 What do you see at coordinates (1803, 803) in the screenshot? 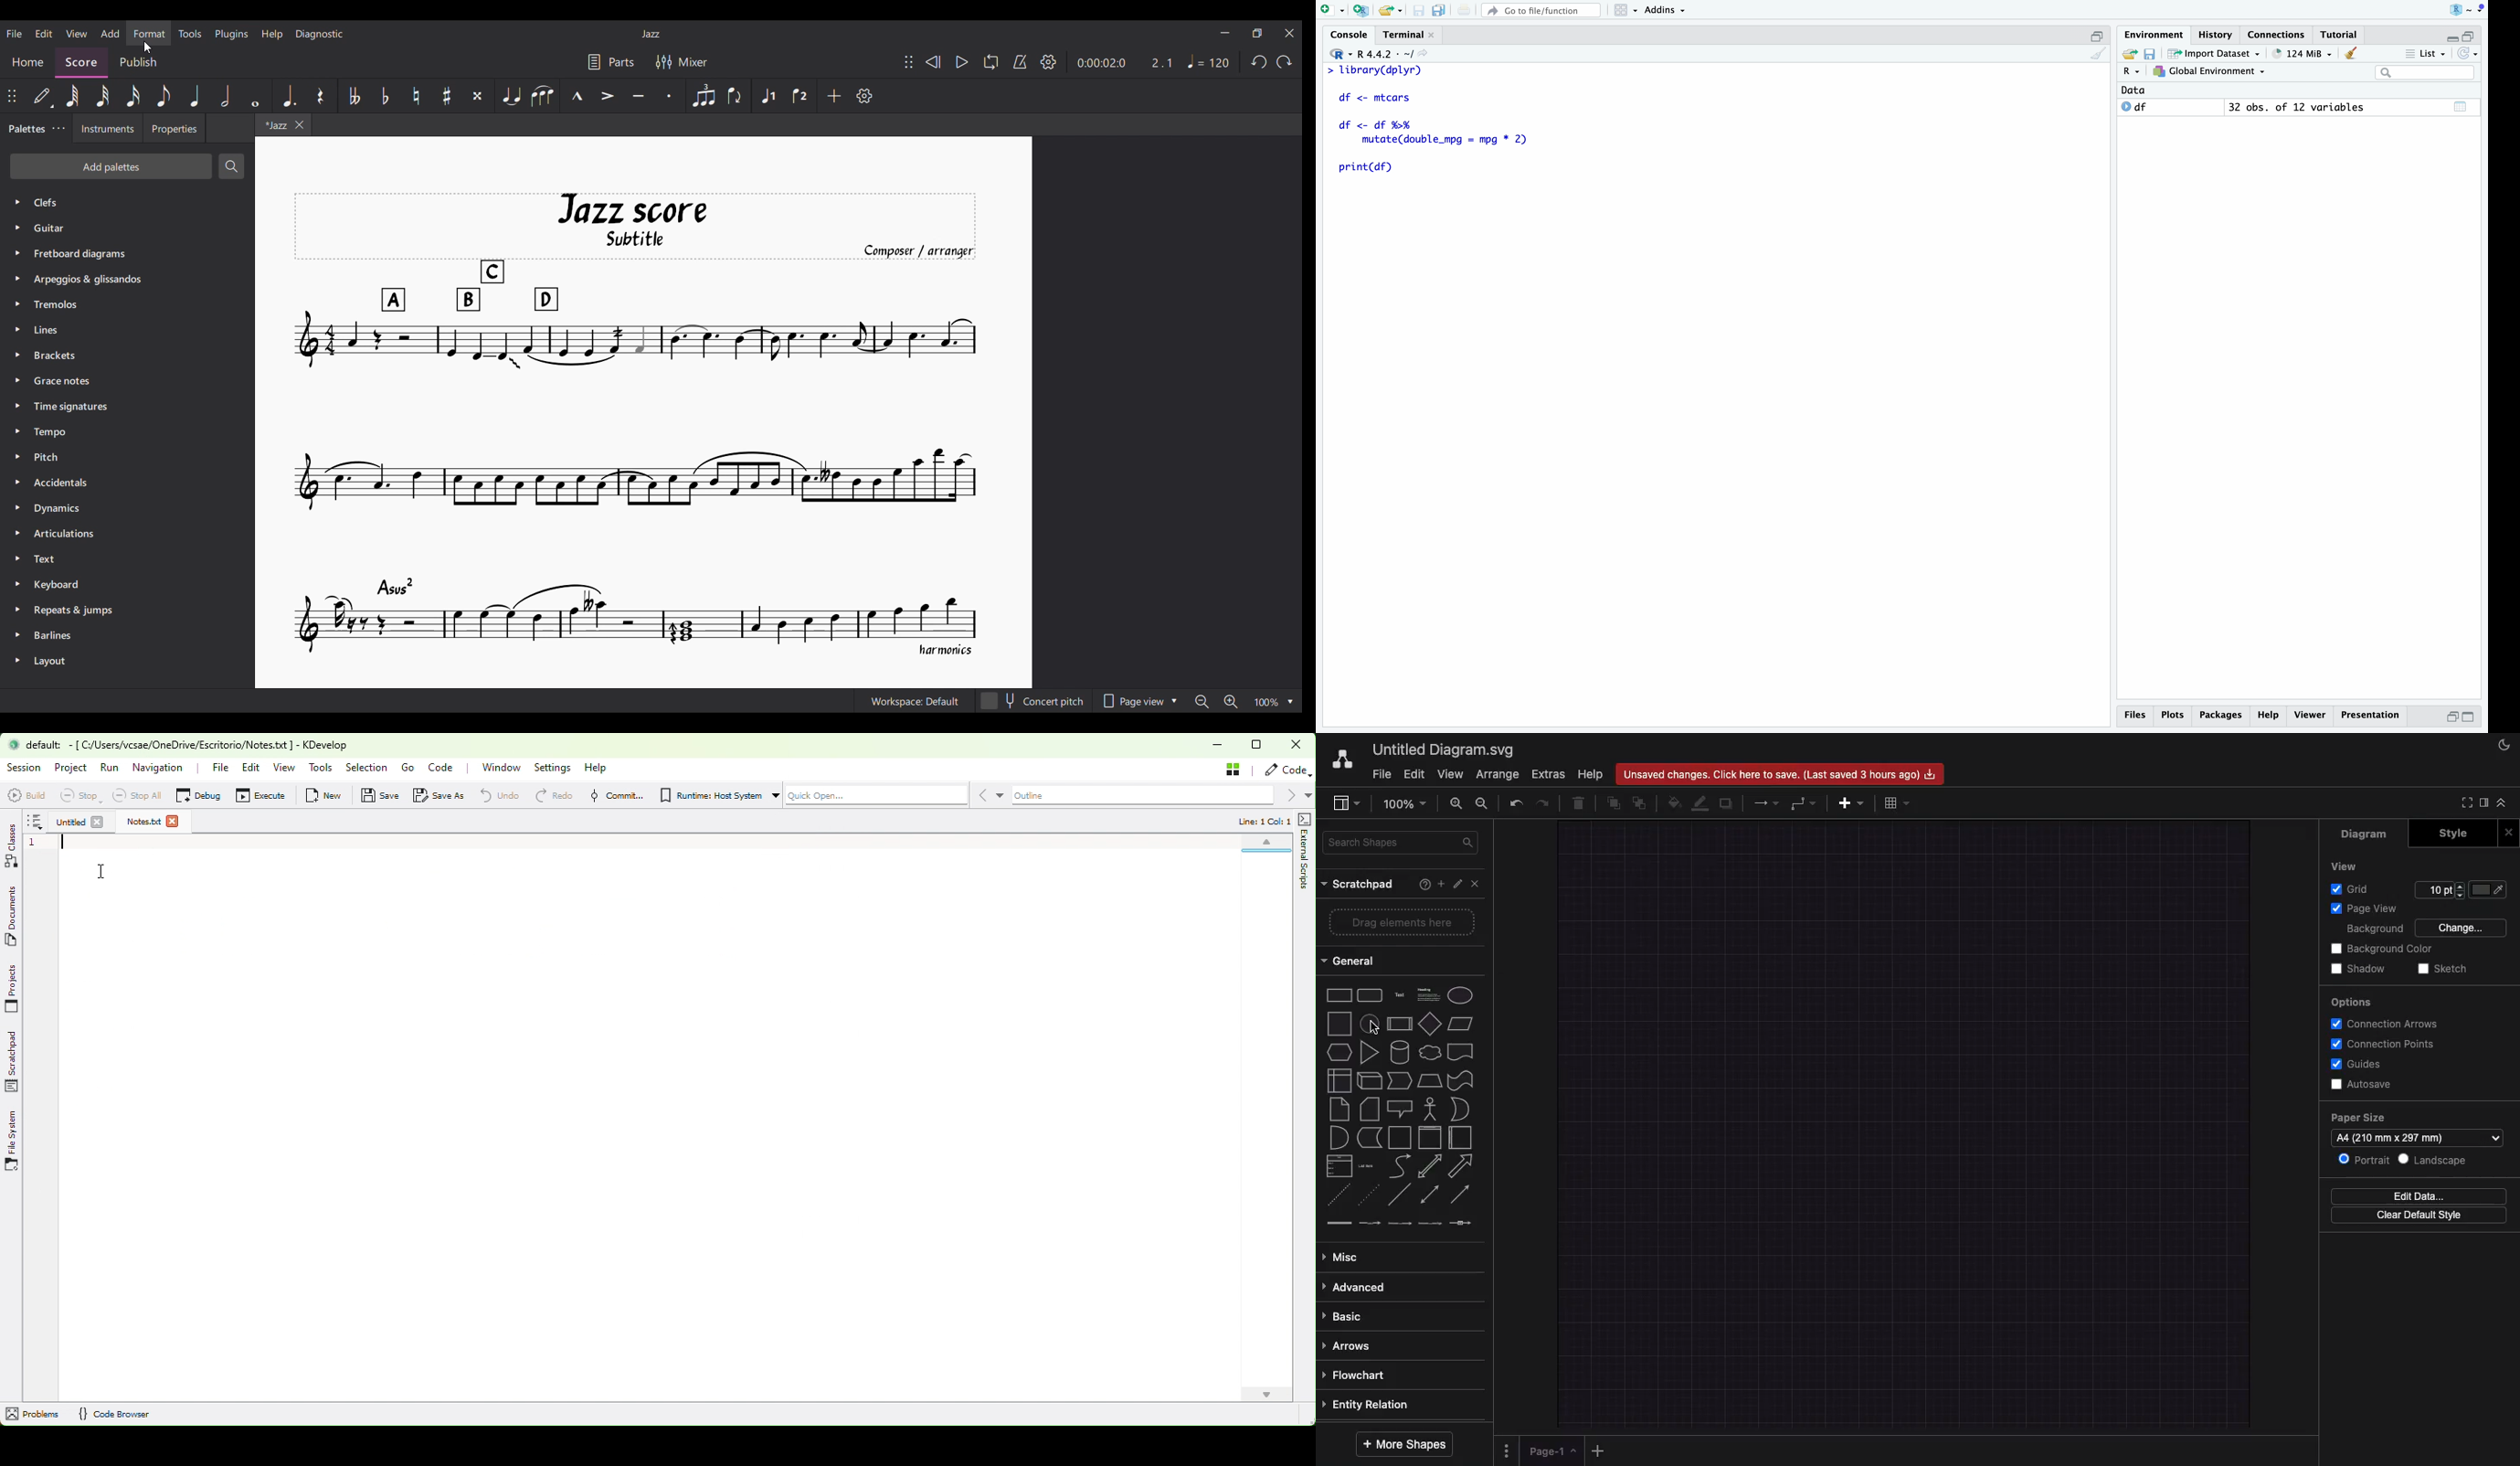
I see `Waypoints ` at bounding box center [1803, 803].